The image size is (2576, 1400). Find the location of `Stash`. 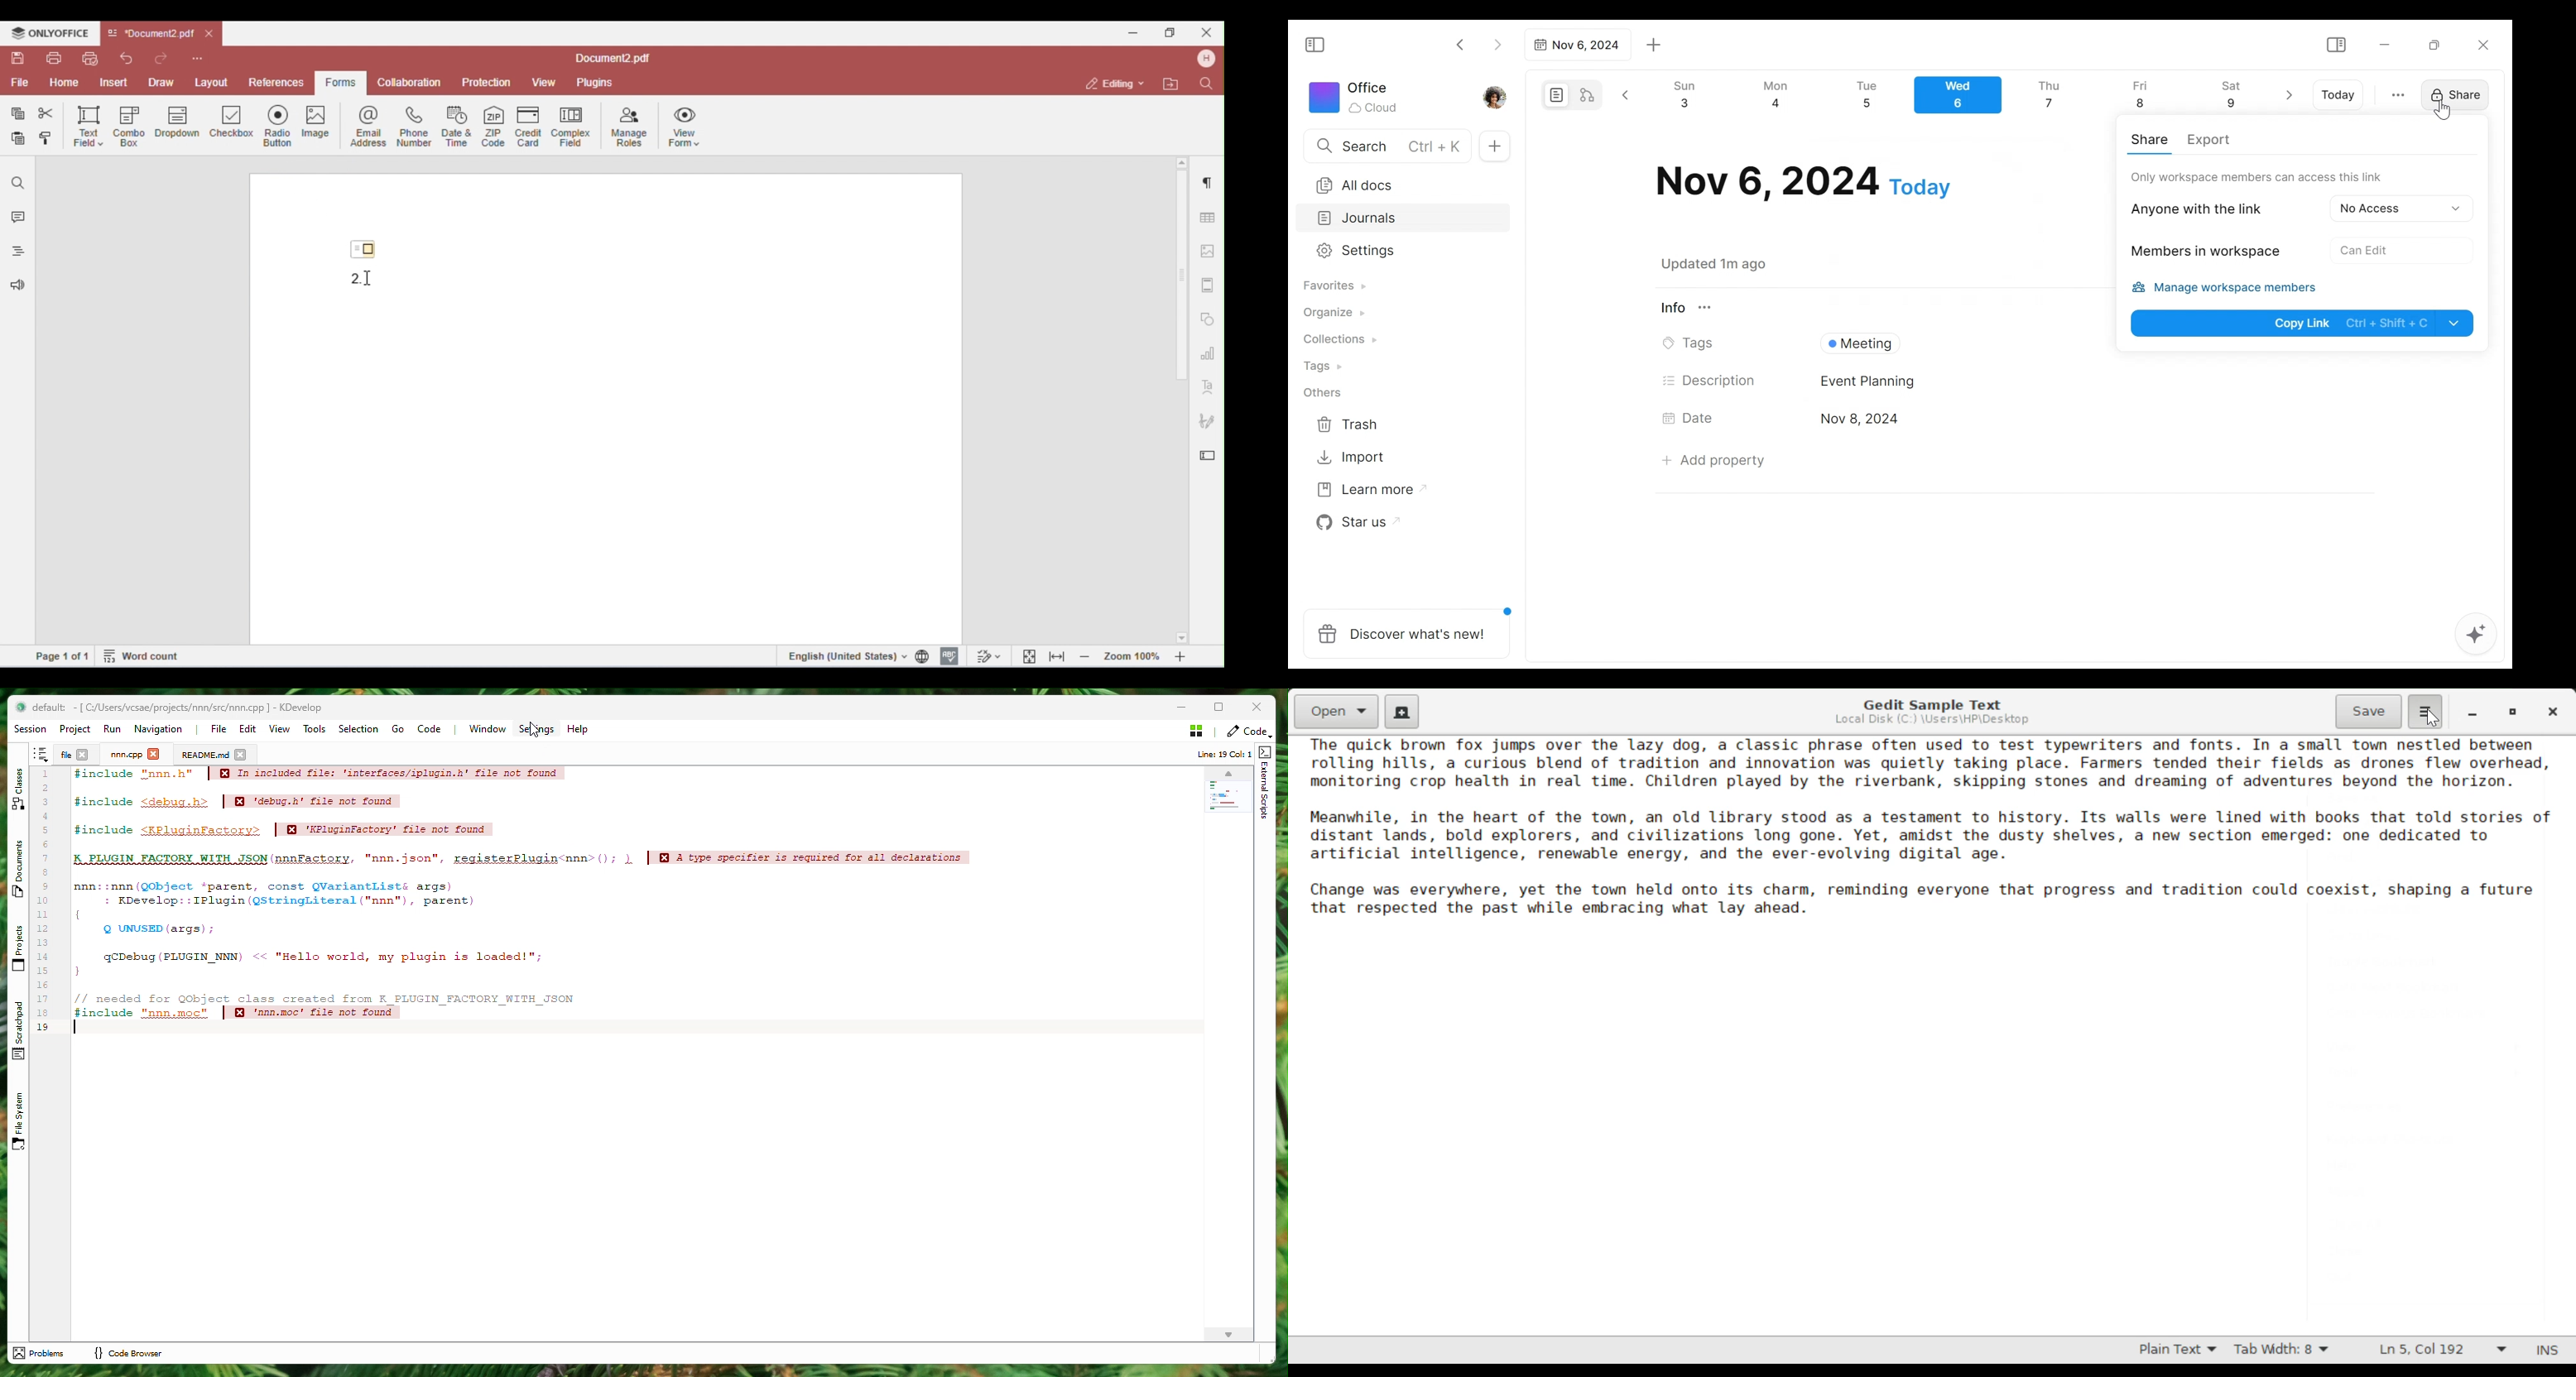

Stash is located at coordinates (1192, 731).